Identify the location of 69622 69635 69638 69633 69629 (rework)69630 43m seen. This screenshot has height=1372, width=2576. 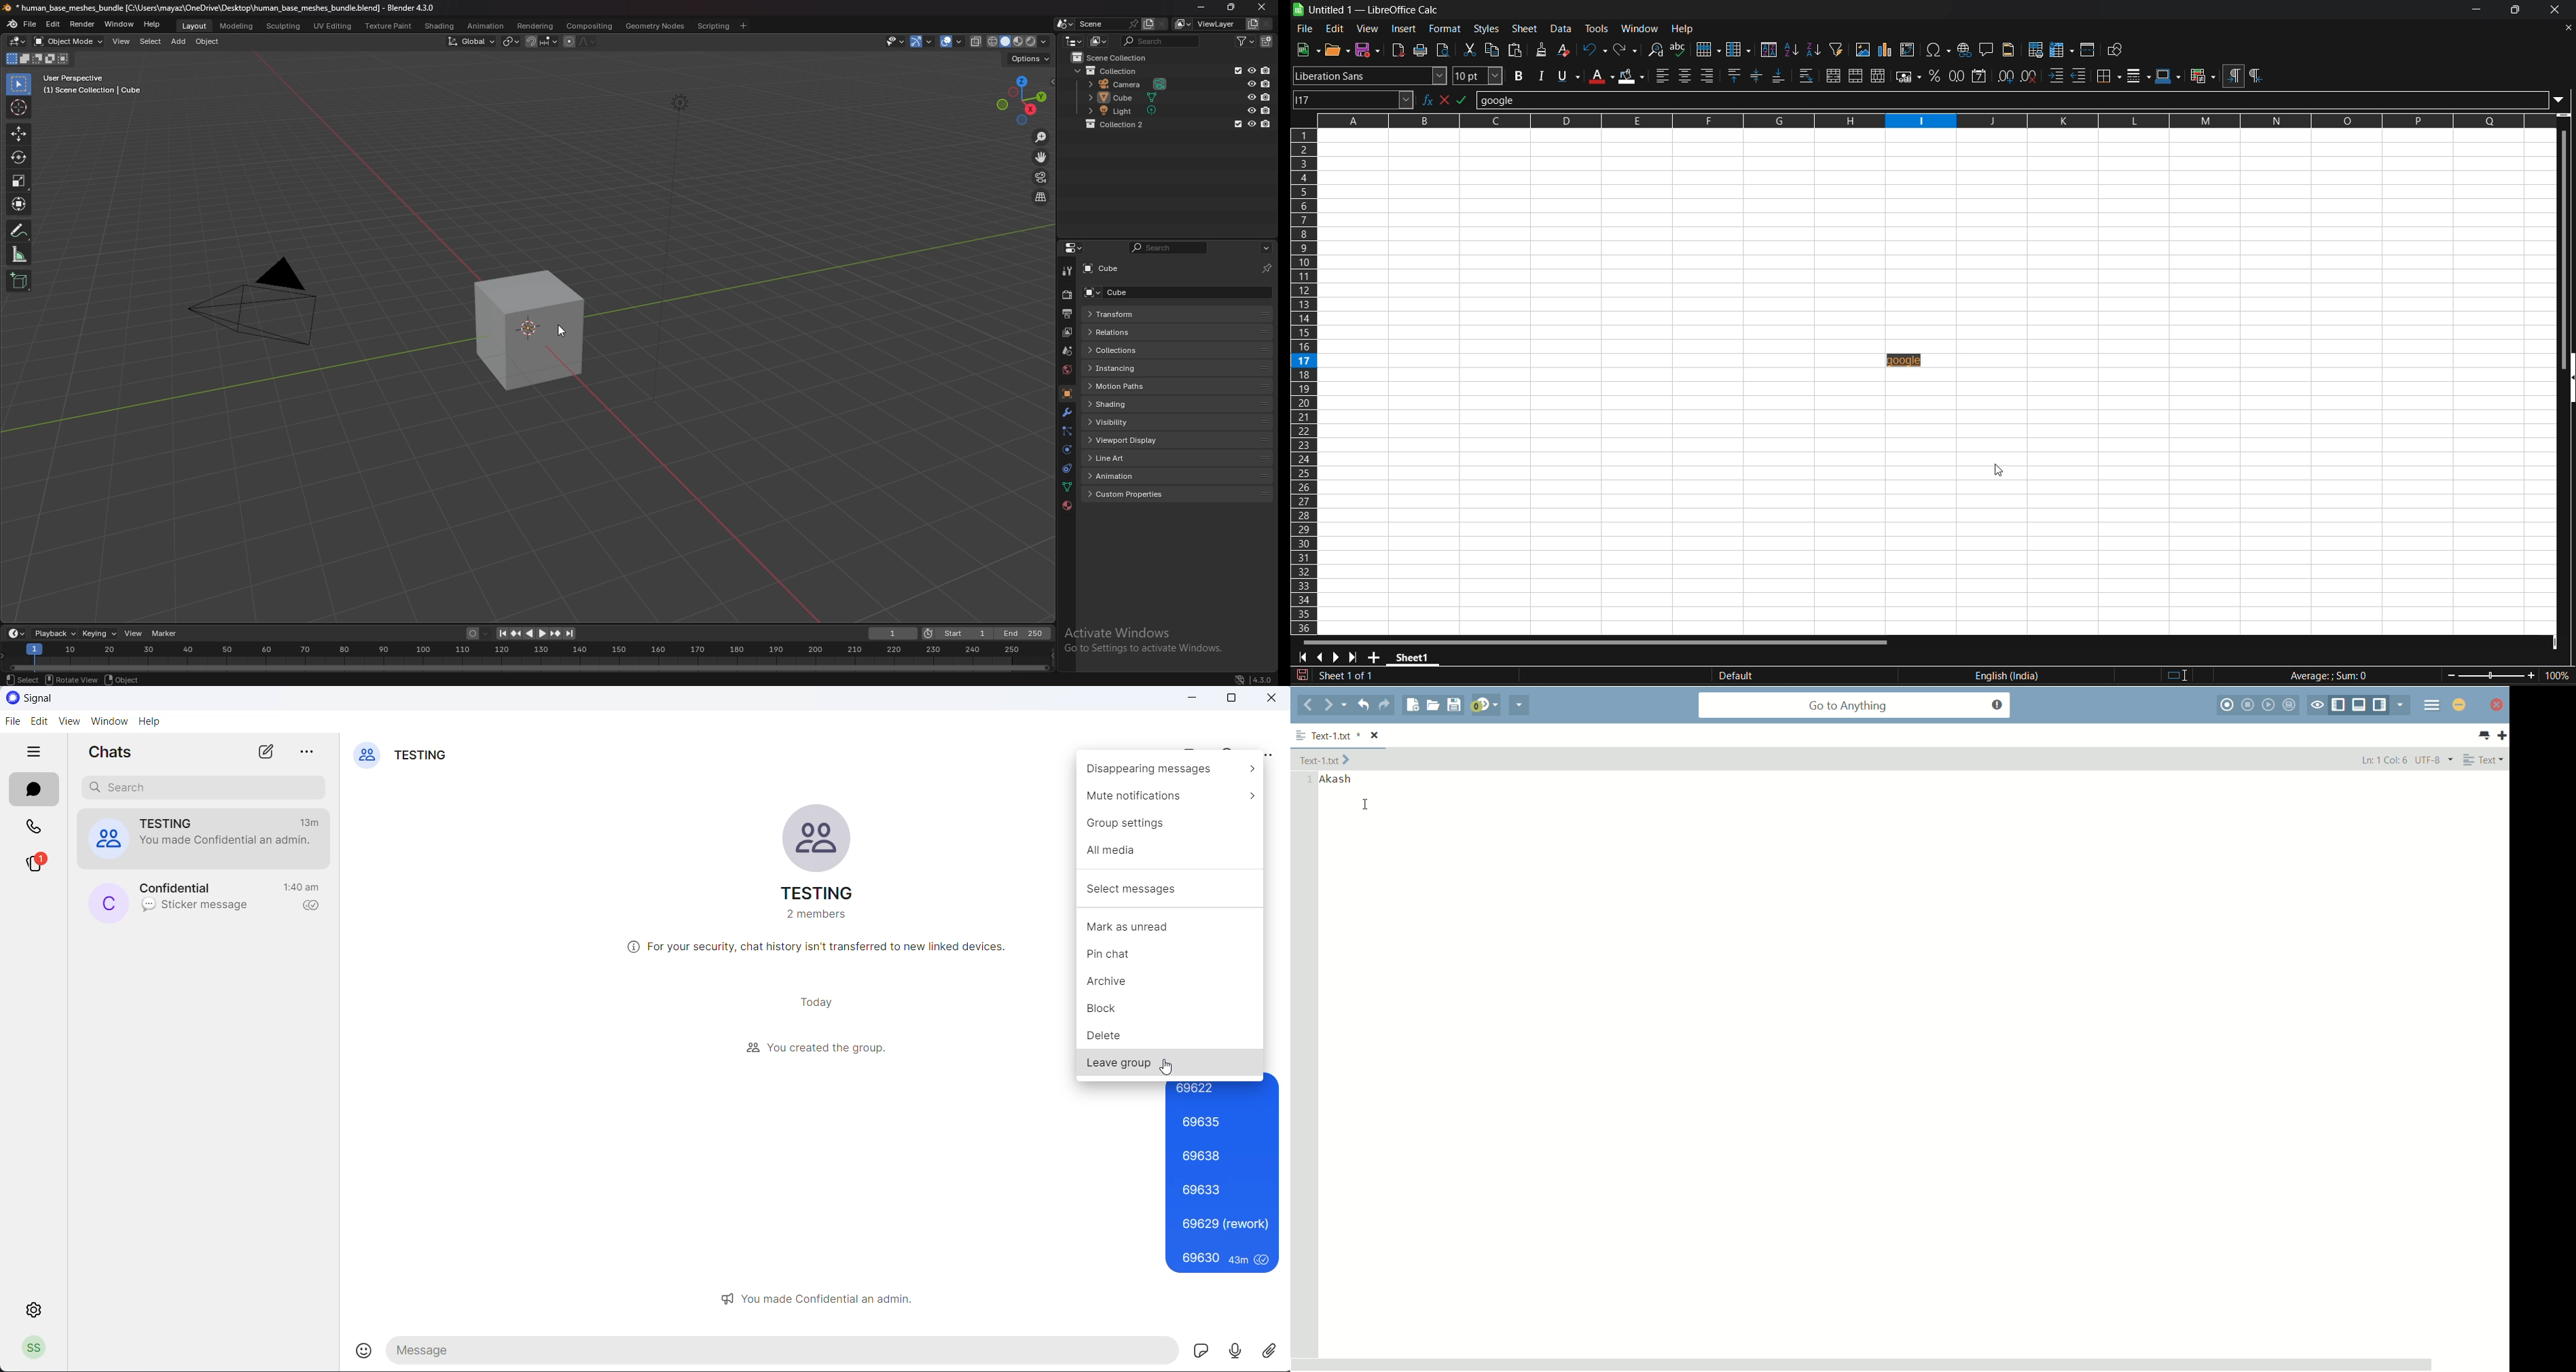
(1223, 1178).